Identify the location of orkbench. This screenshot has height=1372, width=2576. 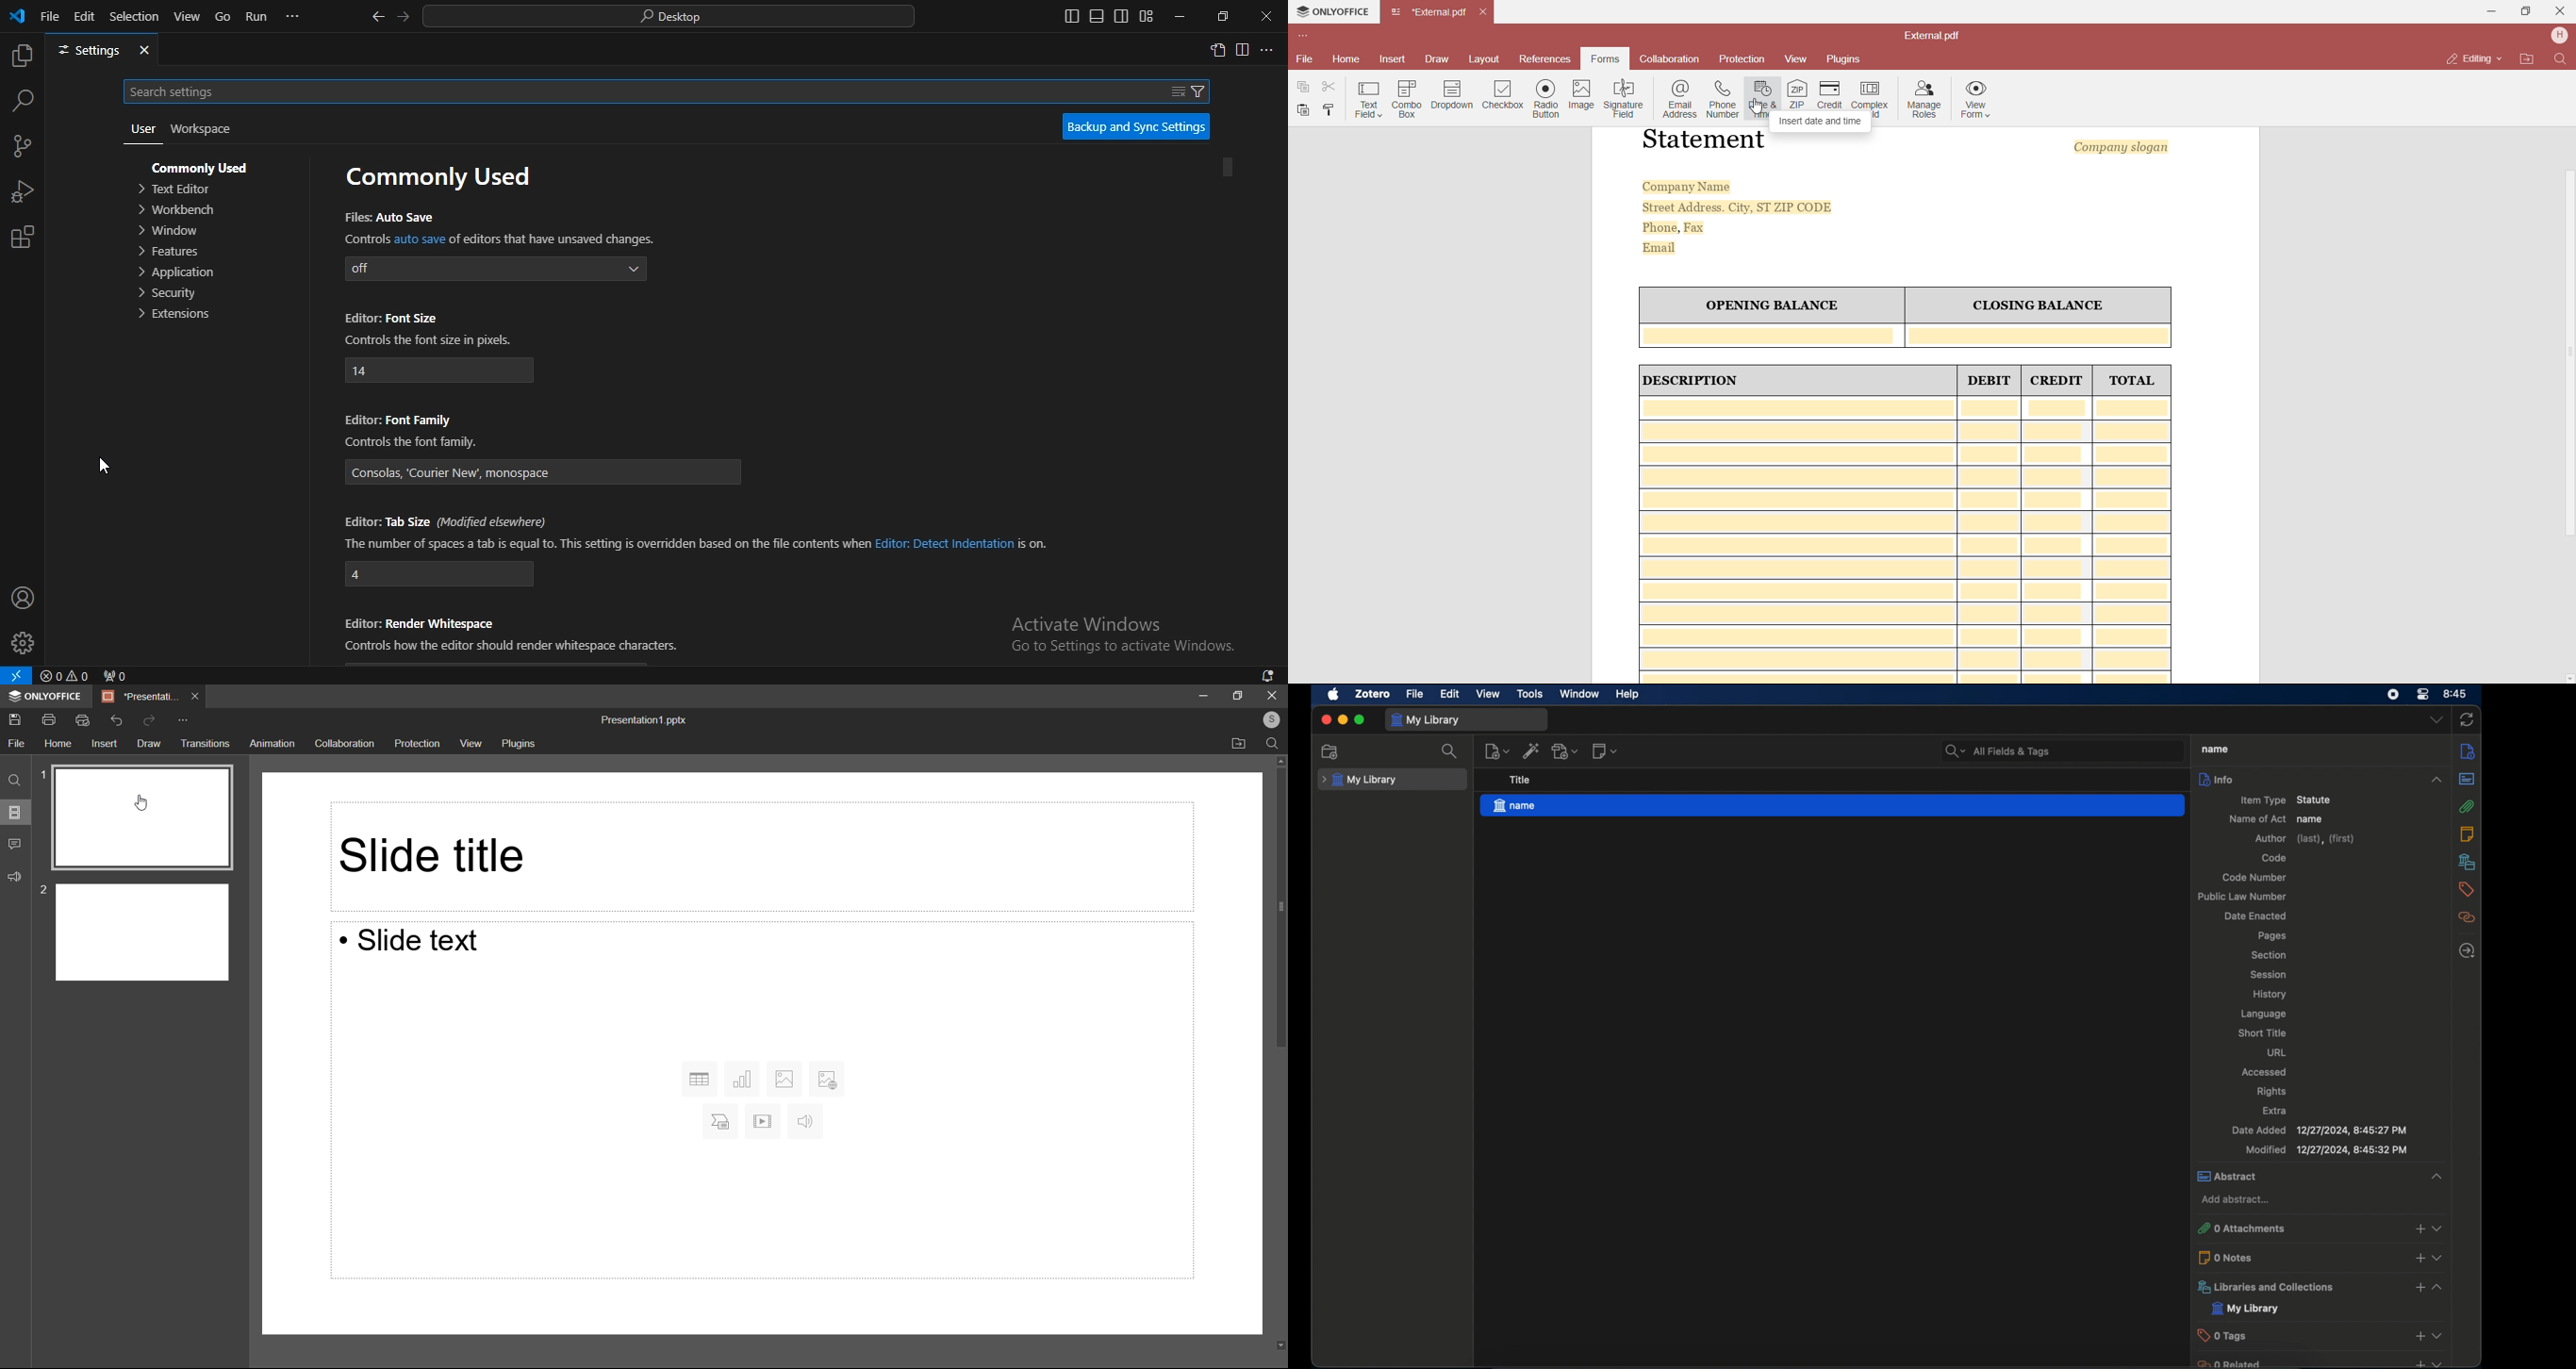
(178, 211).